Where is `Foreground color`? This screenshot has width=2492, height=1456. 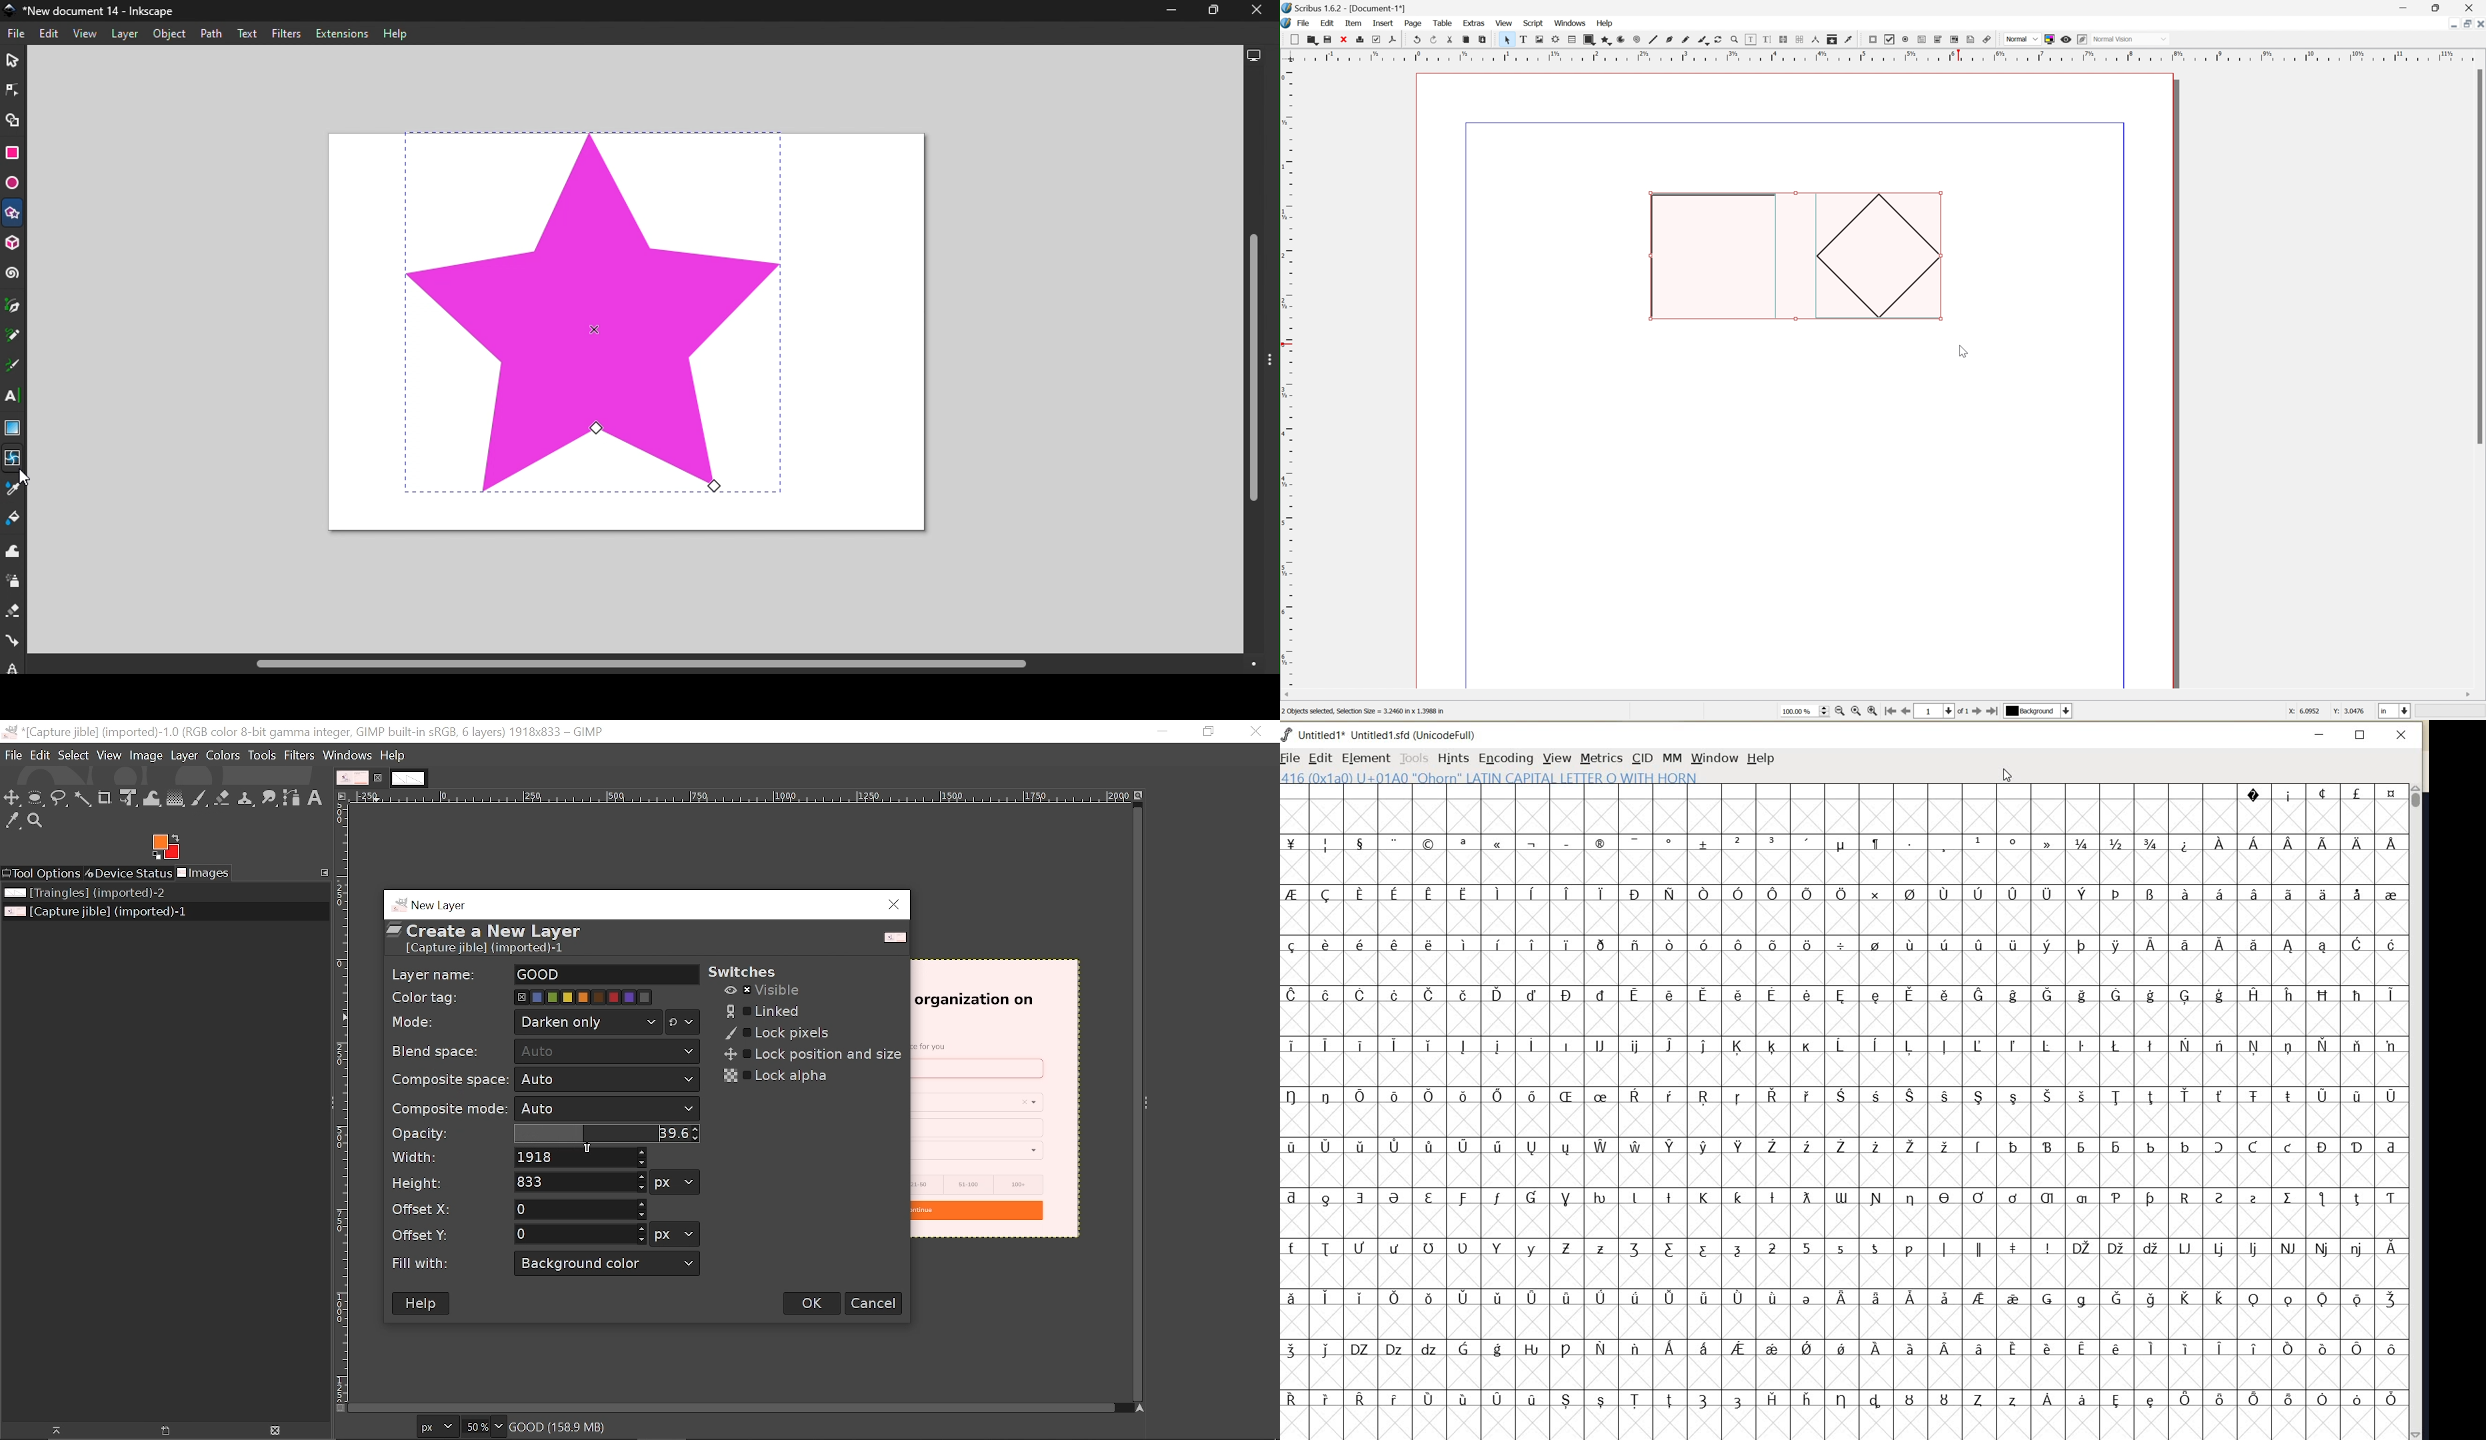
Foreground color is located at coordinates (165, 847).